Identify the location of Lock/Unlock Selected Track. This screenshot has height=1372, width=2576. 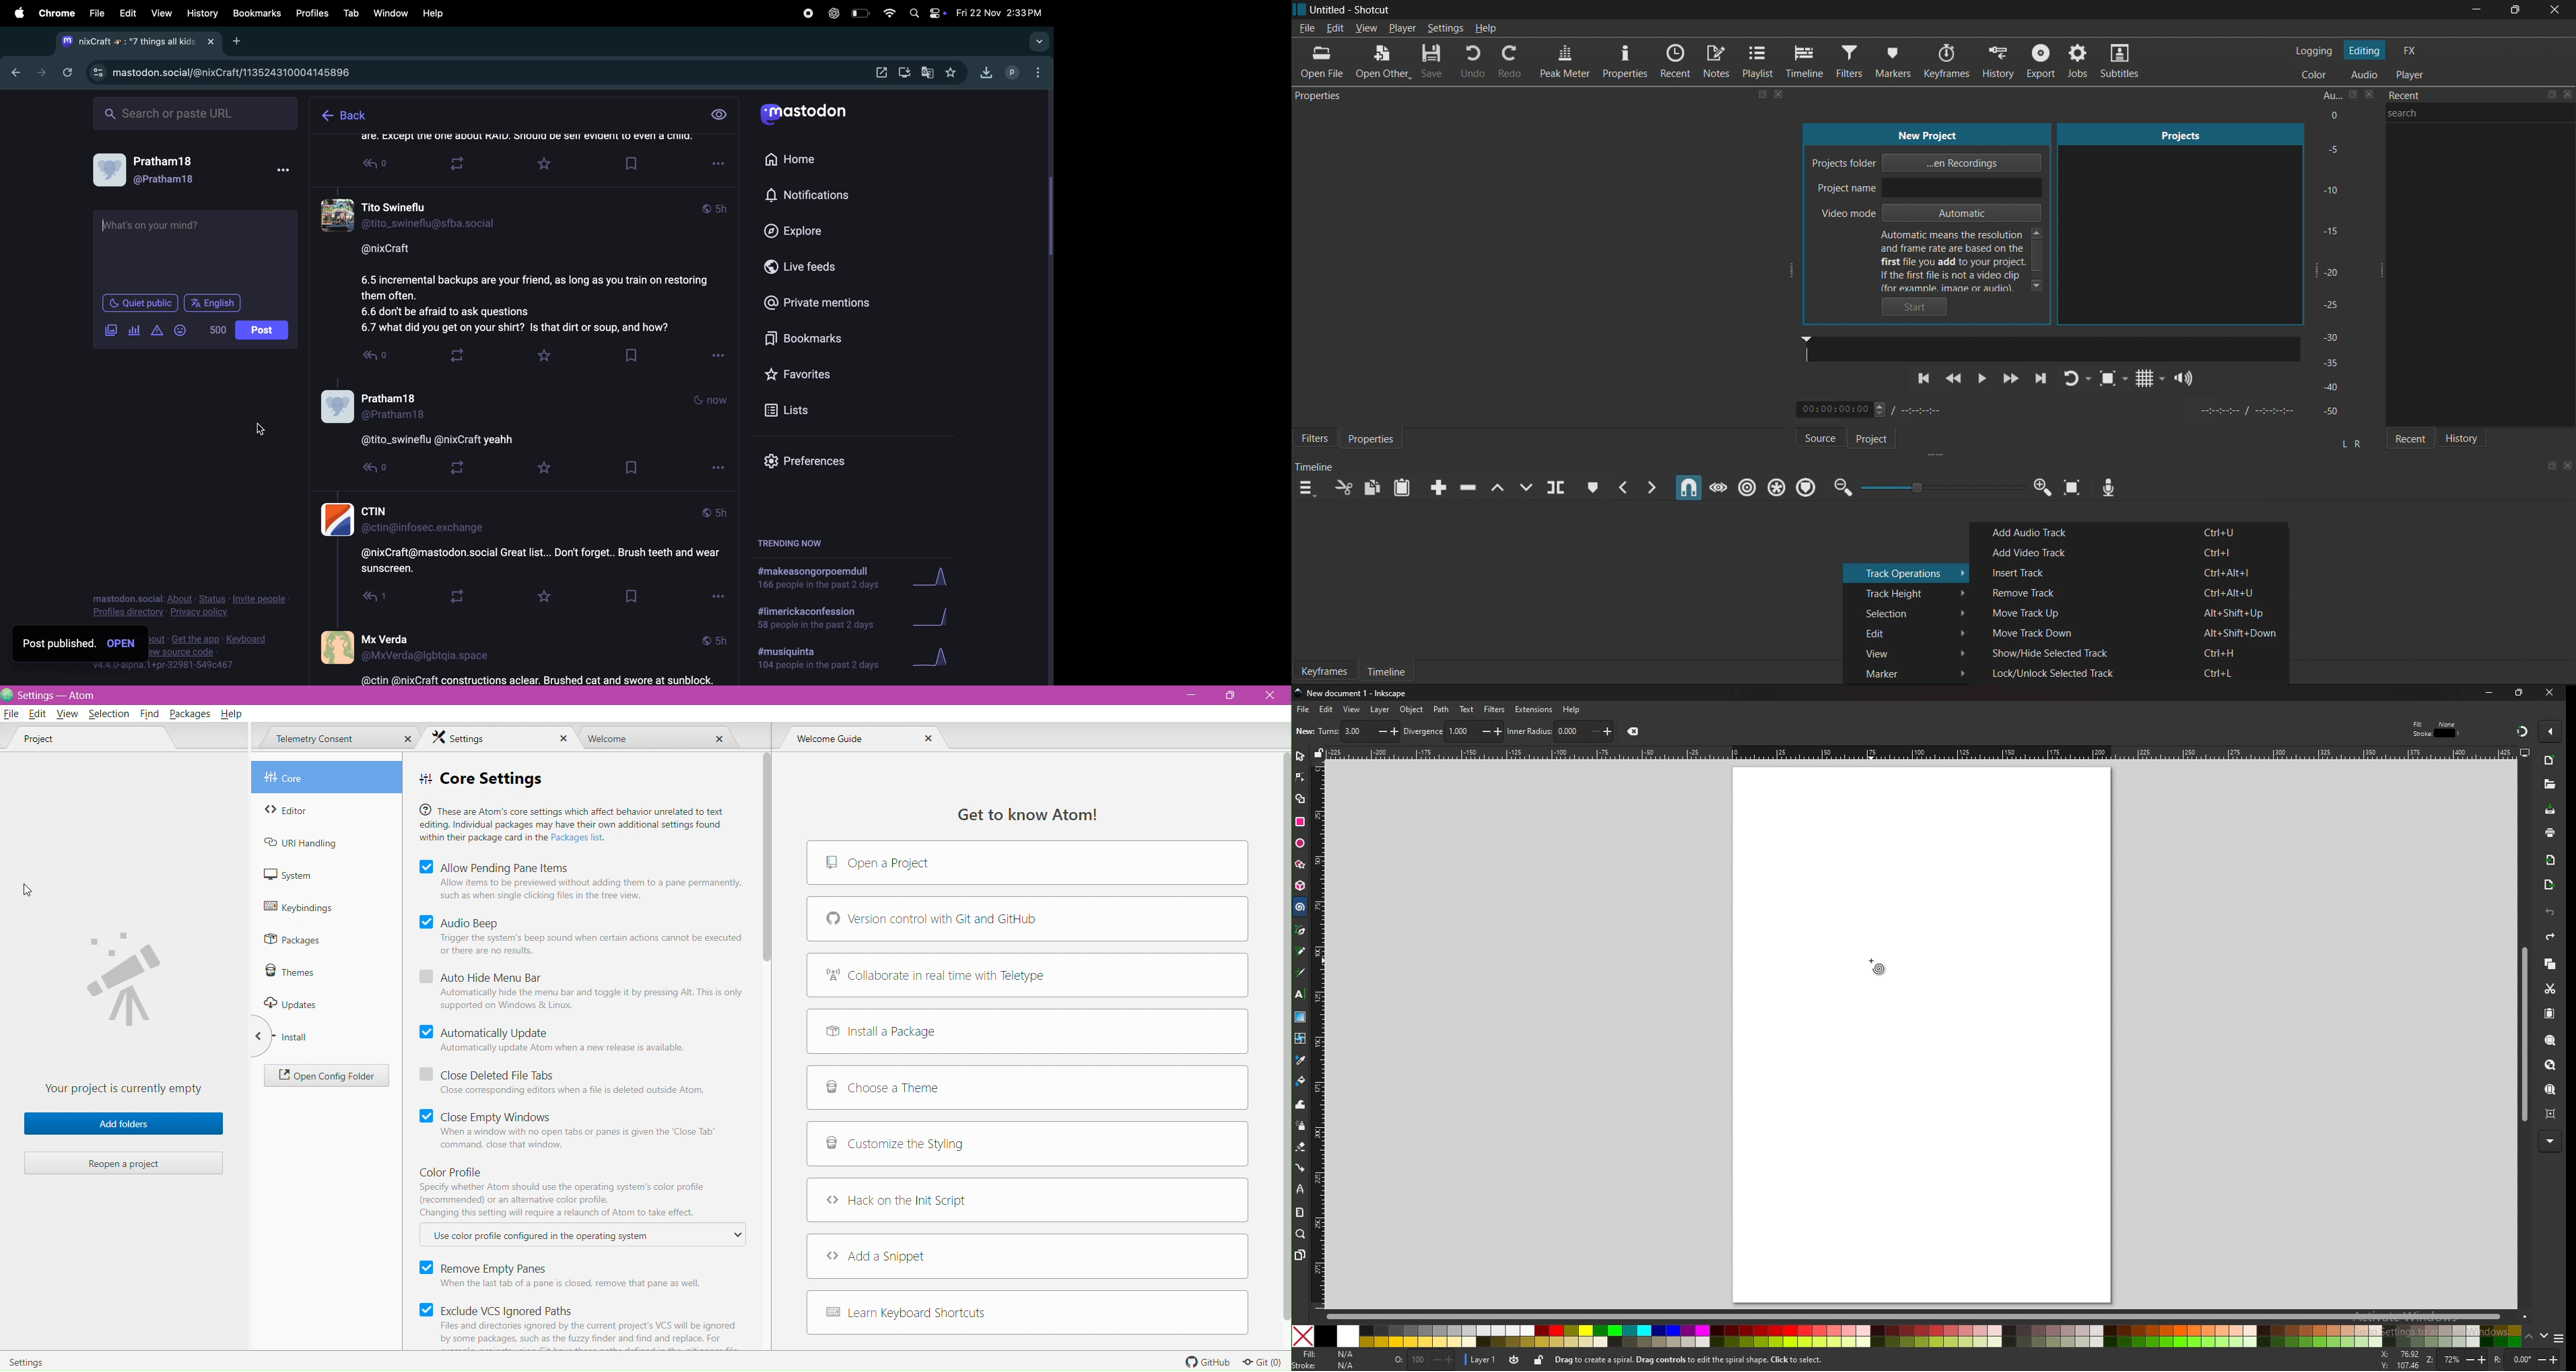
(2131, 673).